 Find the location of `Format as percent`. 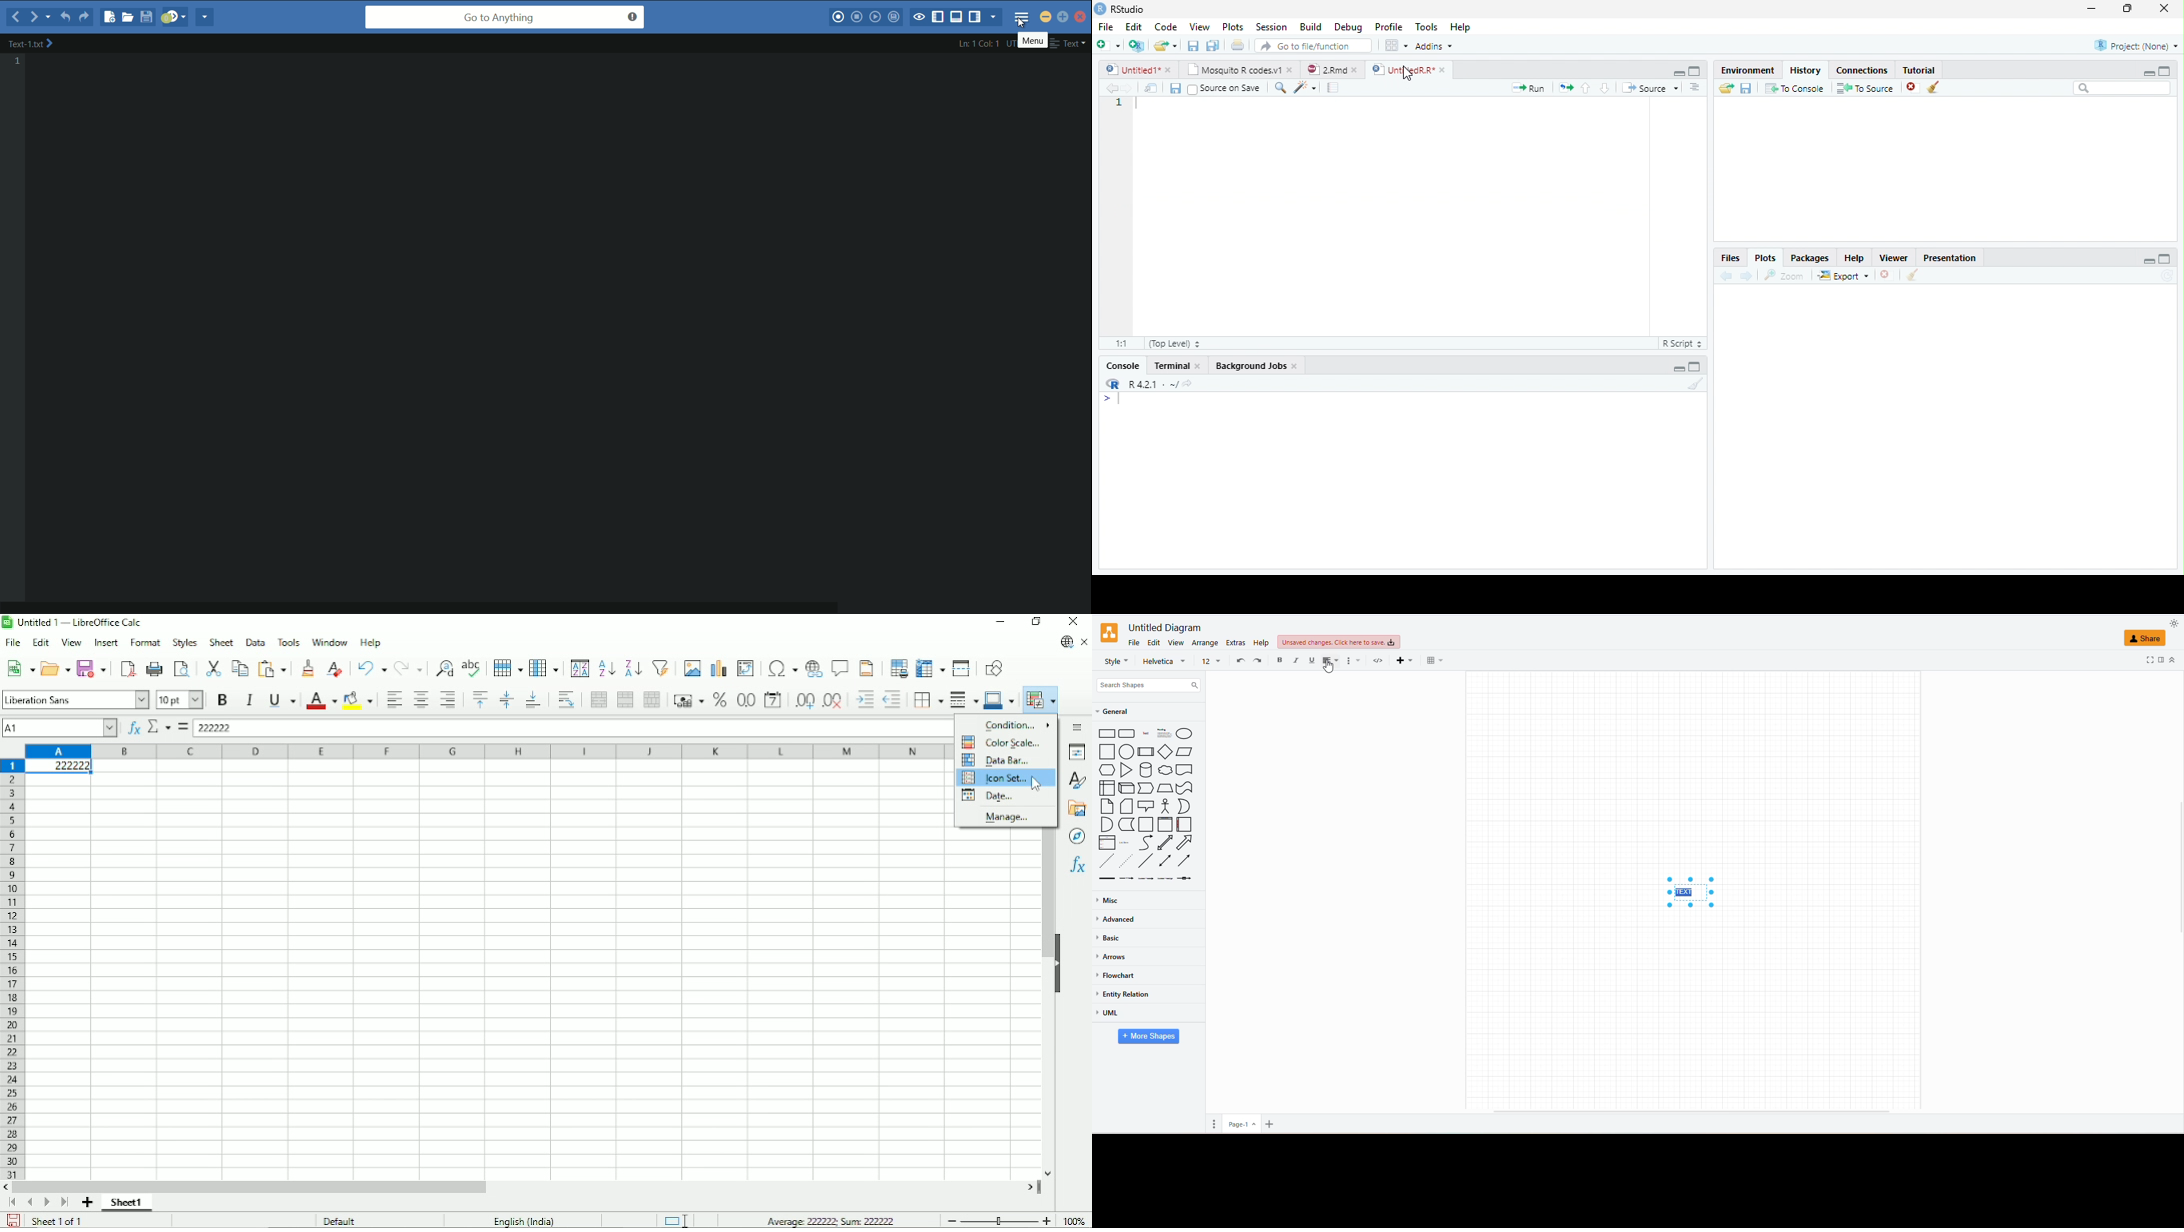

Format as percent is located at coordinates (719, 700).